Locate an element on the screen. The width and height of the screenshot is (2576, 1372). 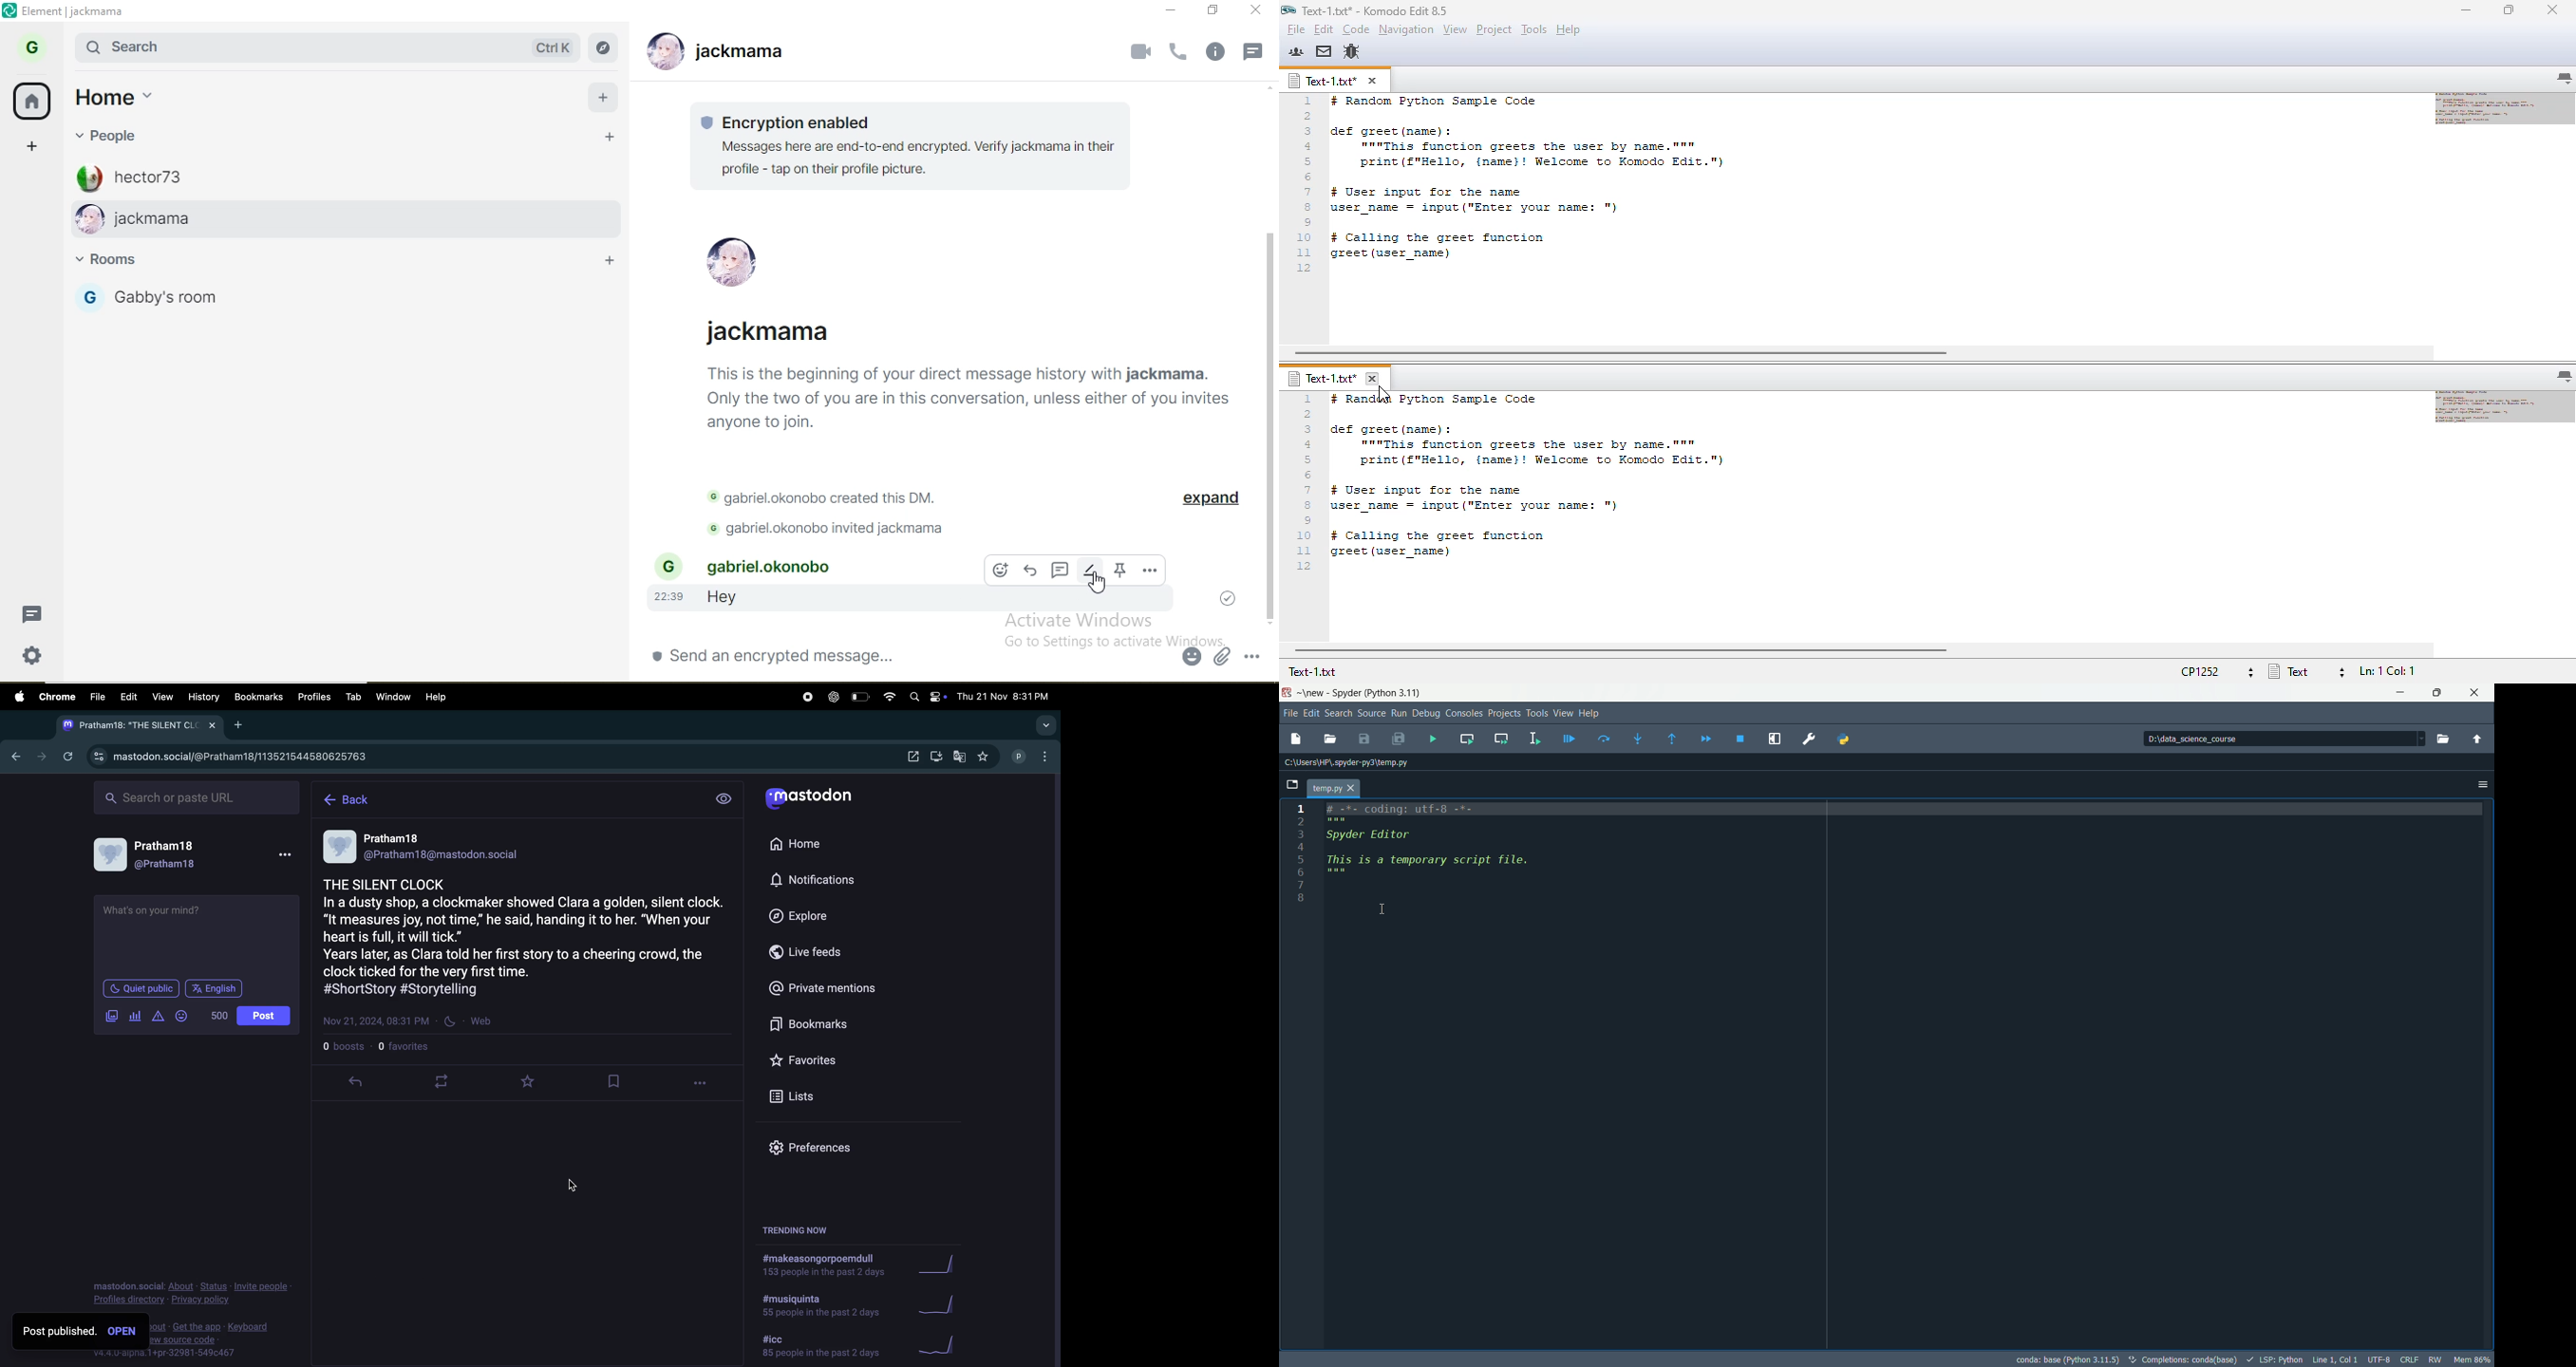
maximize is located at coordinates (2434, 692).